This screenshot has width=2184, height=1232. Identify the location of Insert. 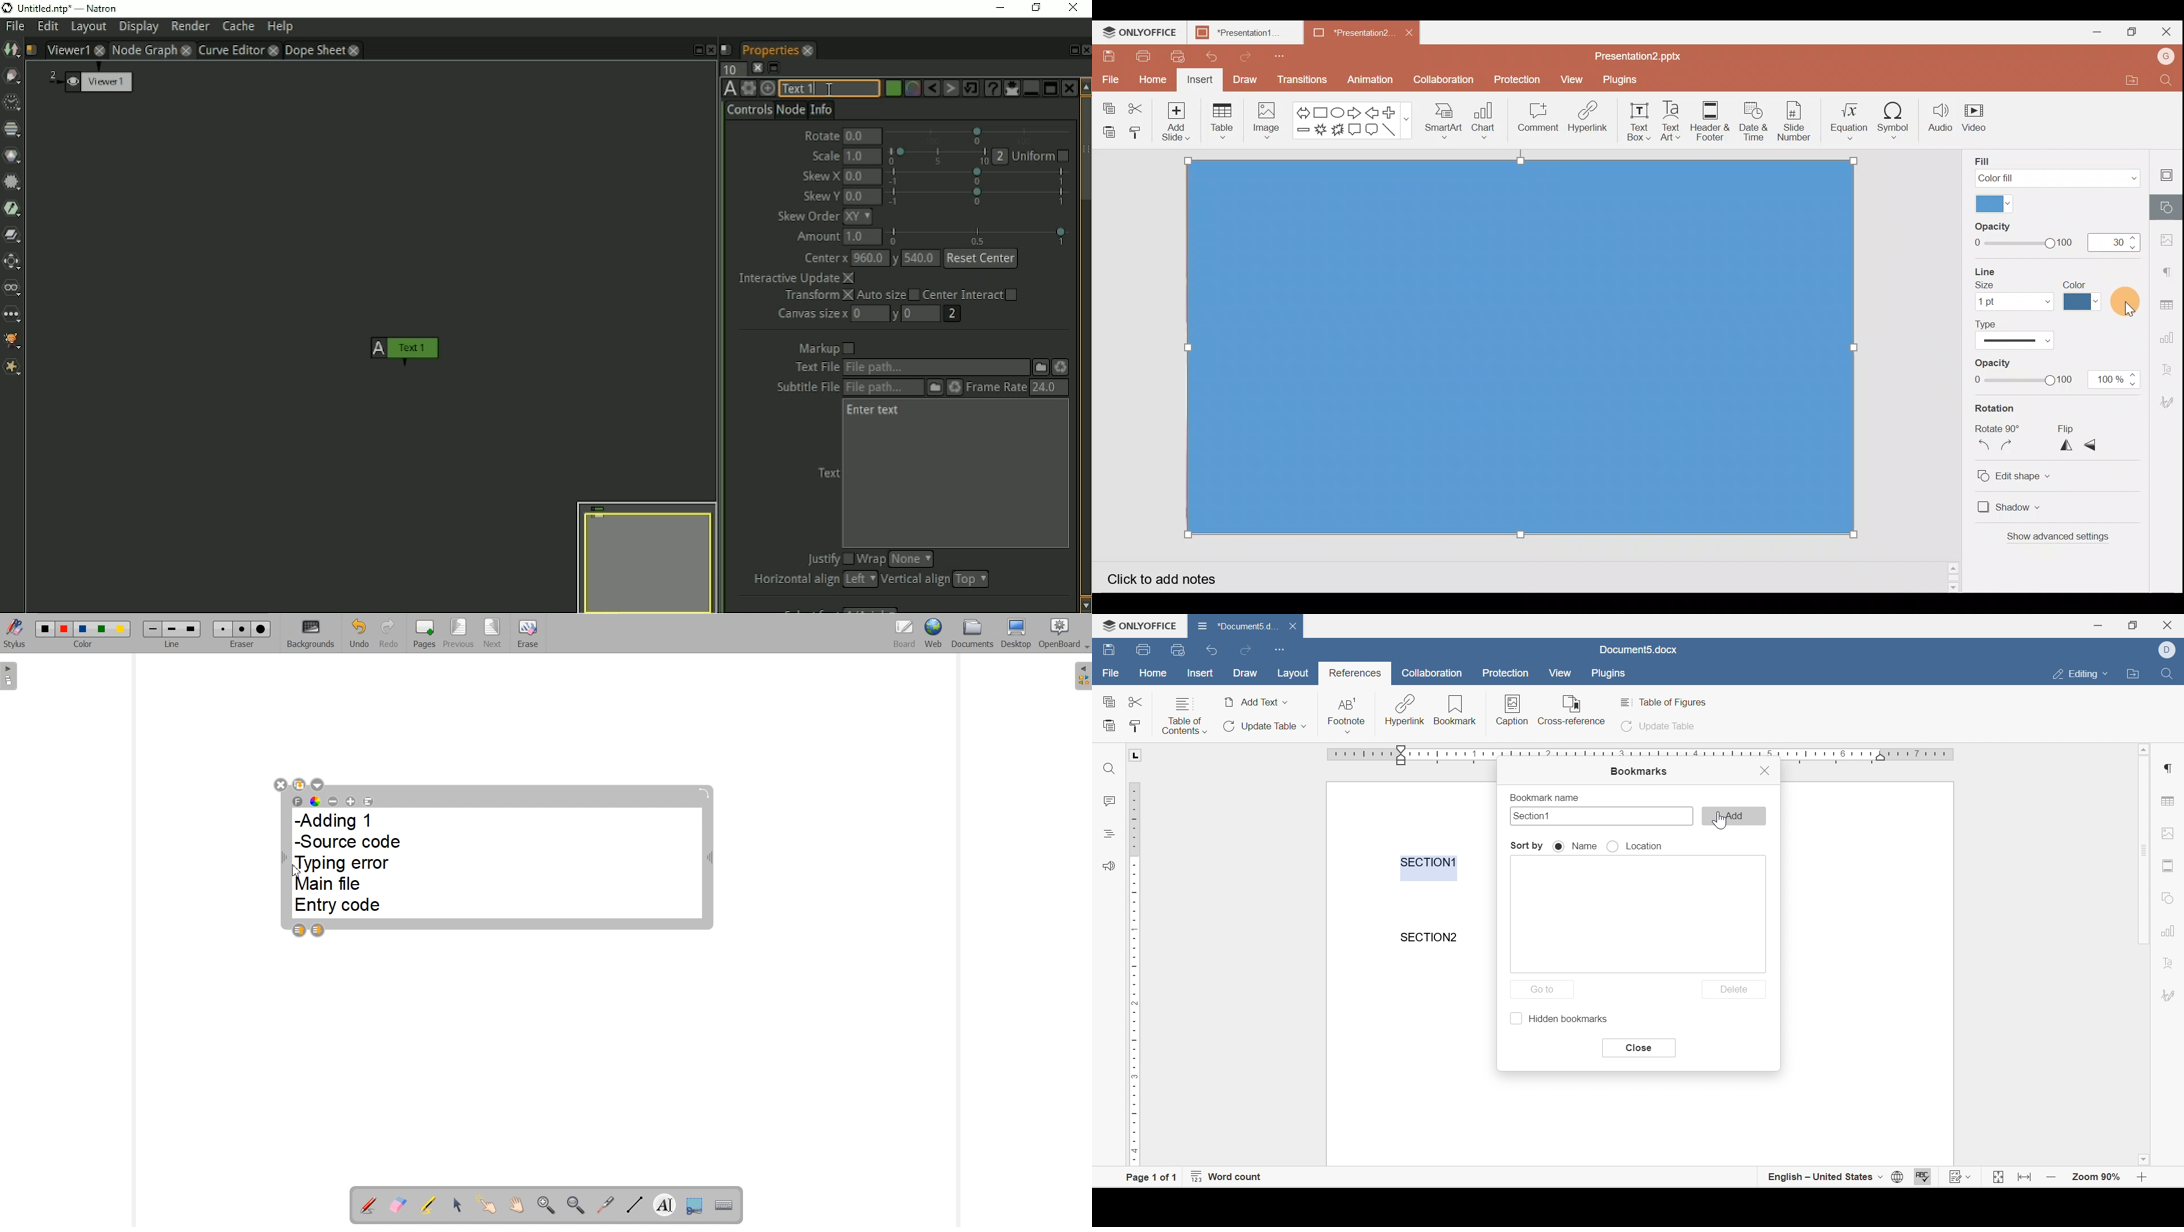
(1201, 80).